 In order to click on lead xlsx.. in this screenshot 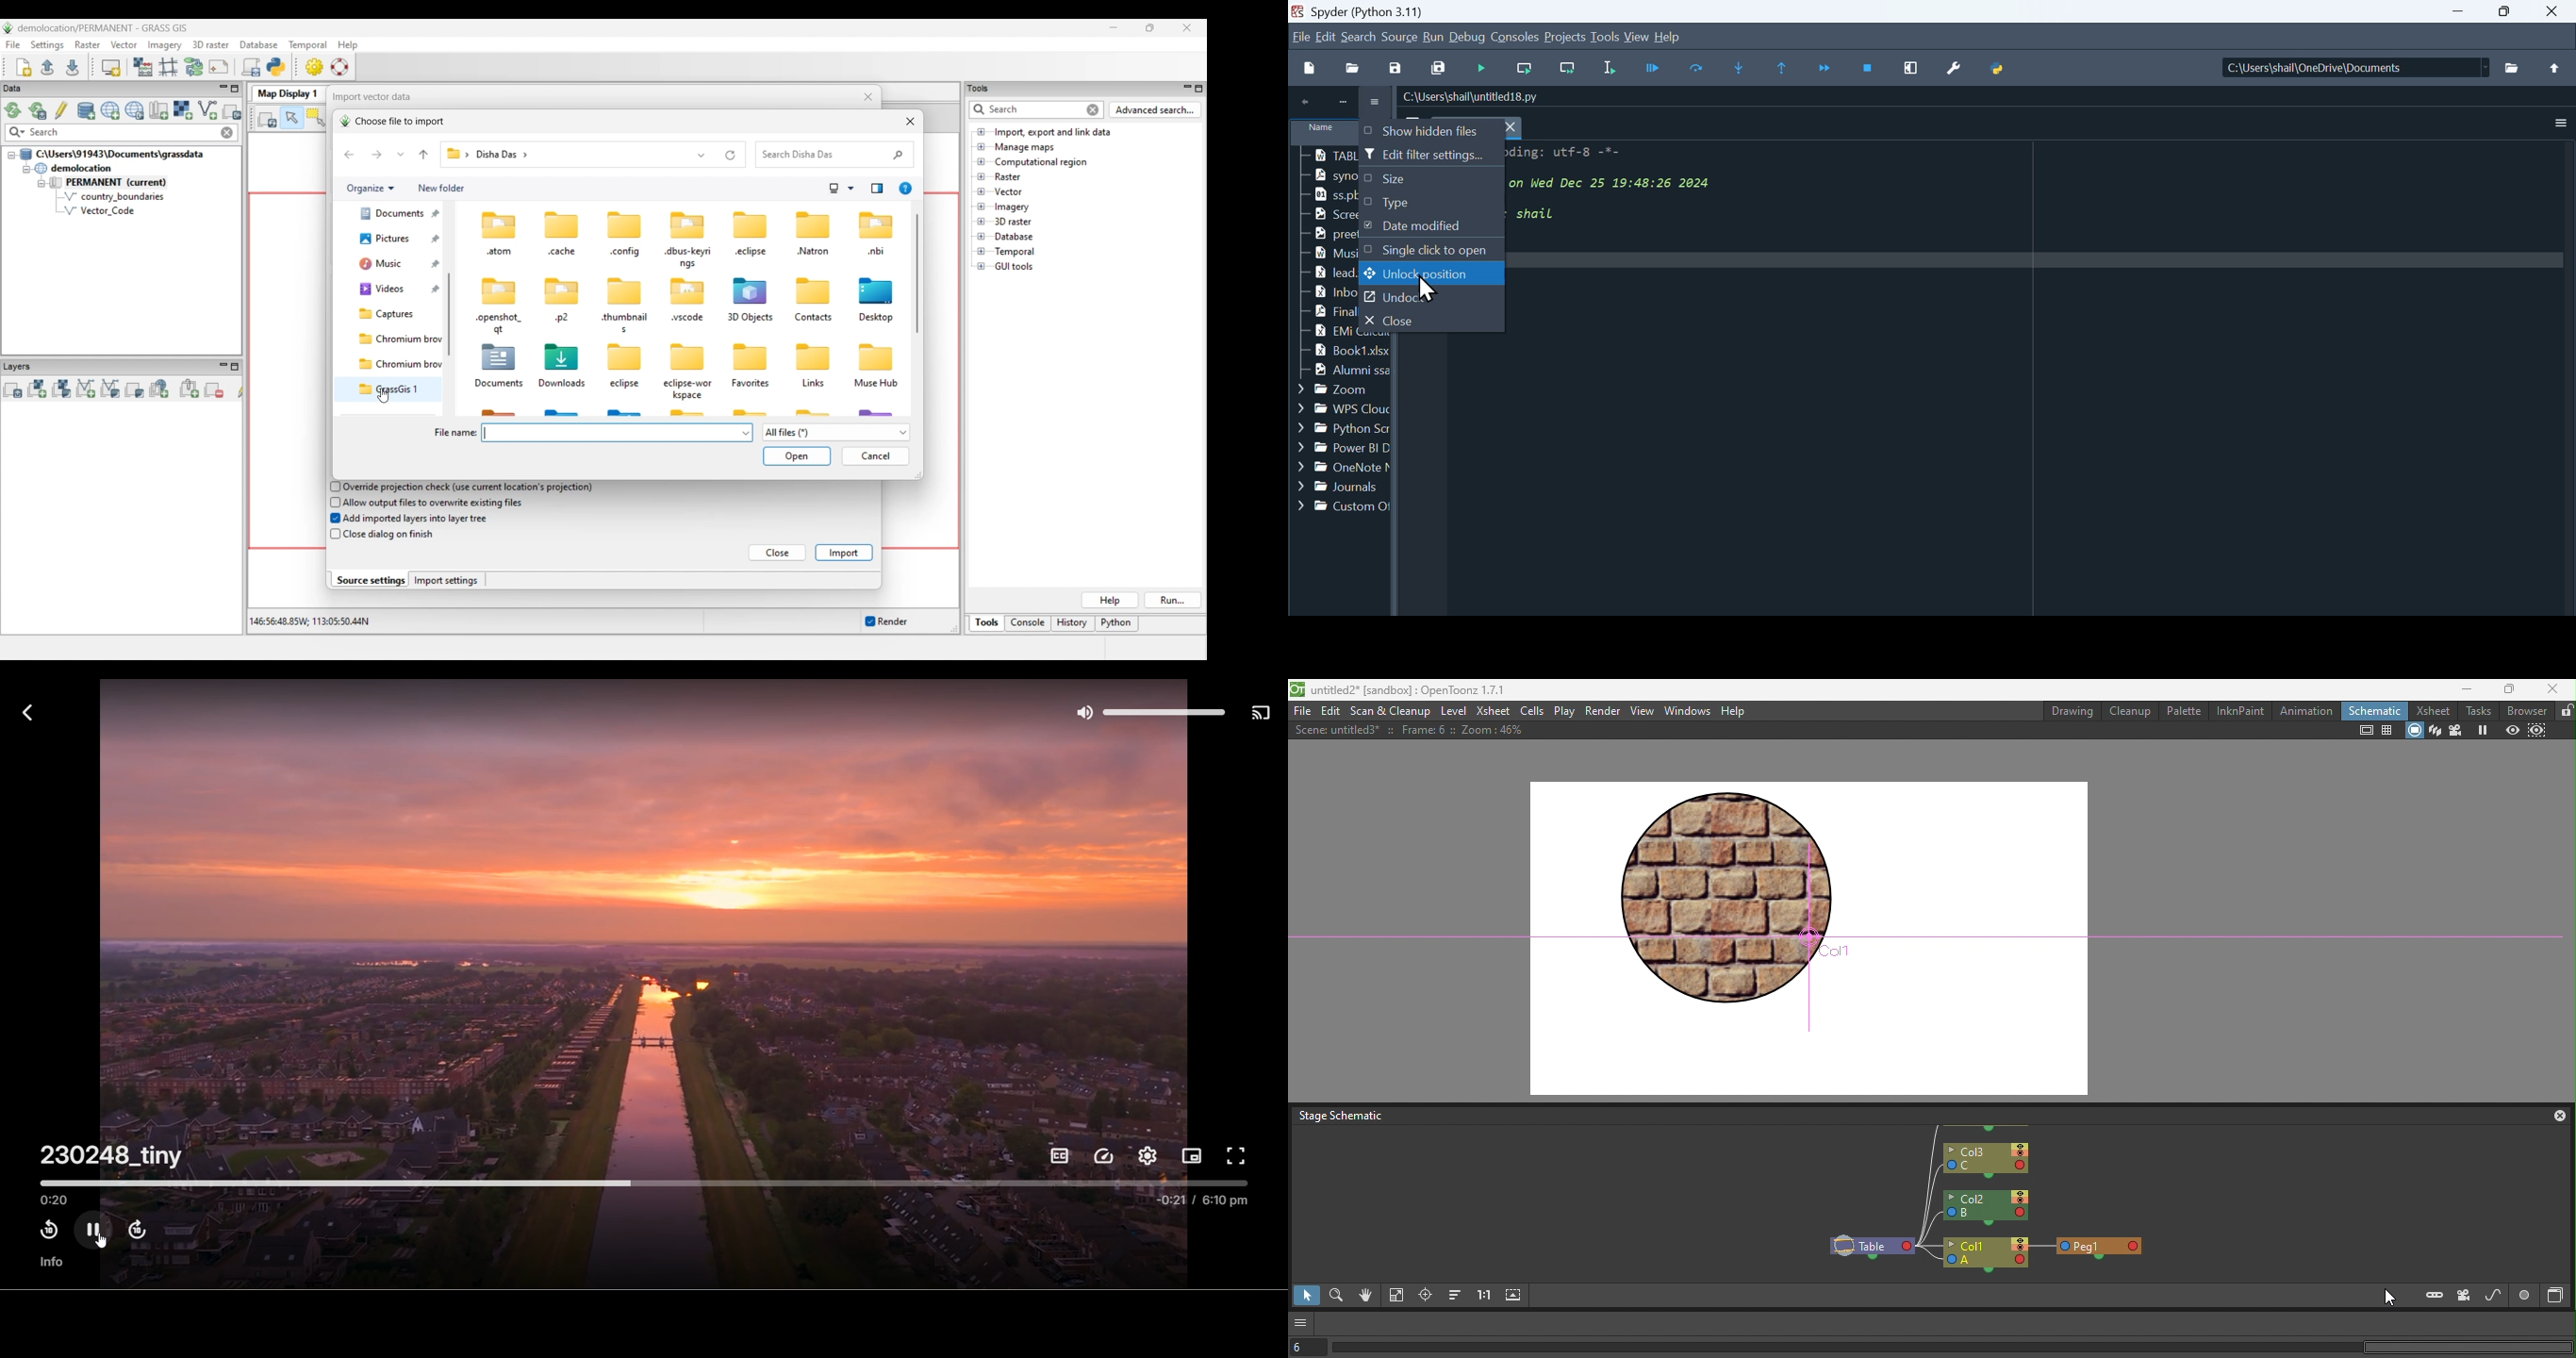, I will do `click(1321, 274)`.